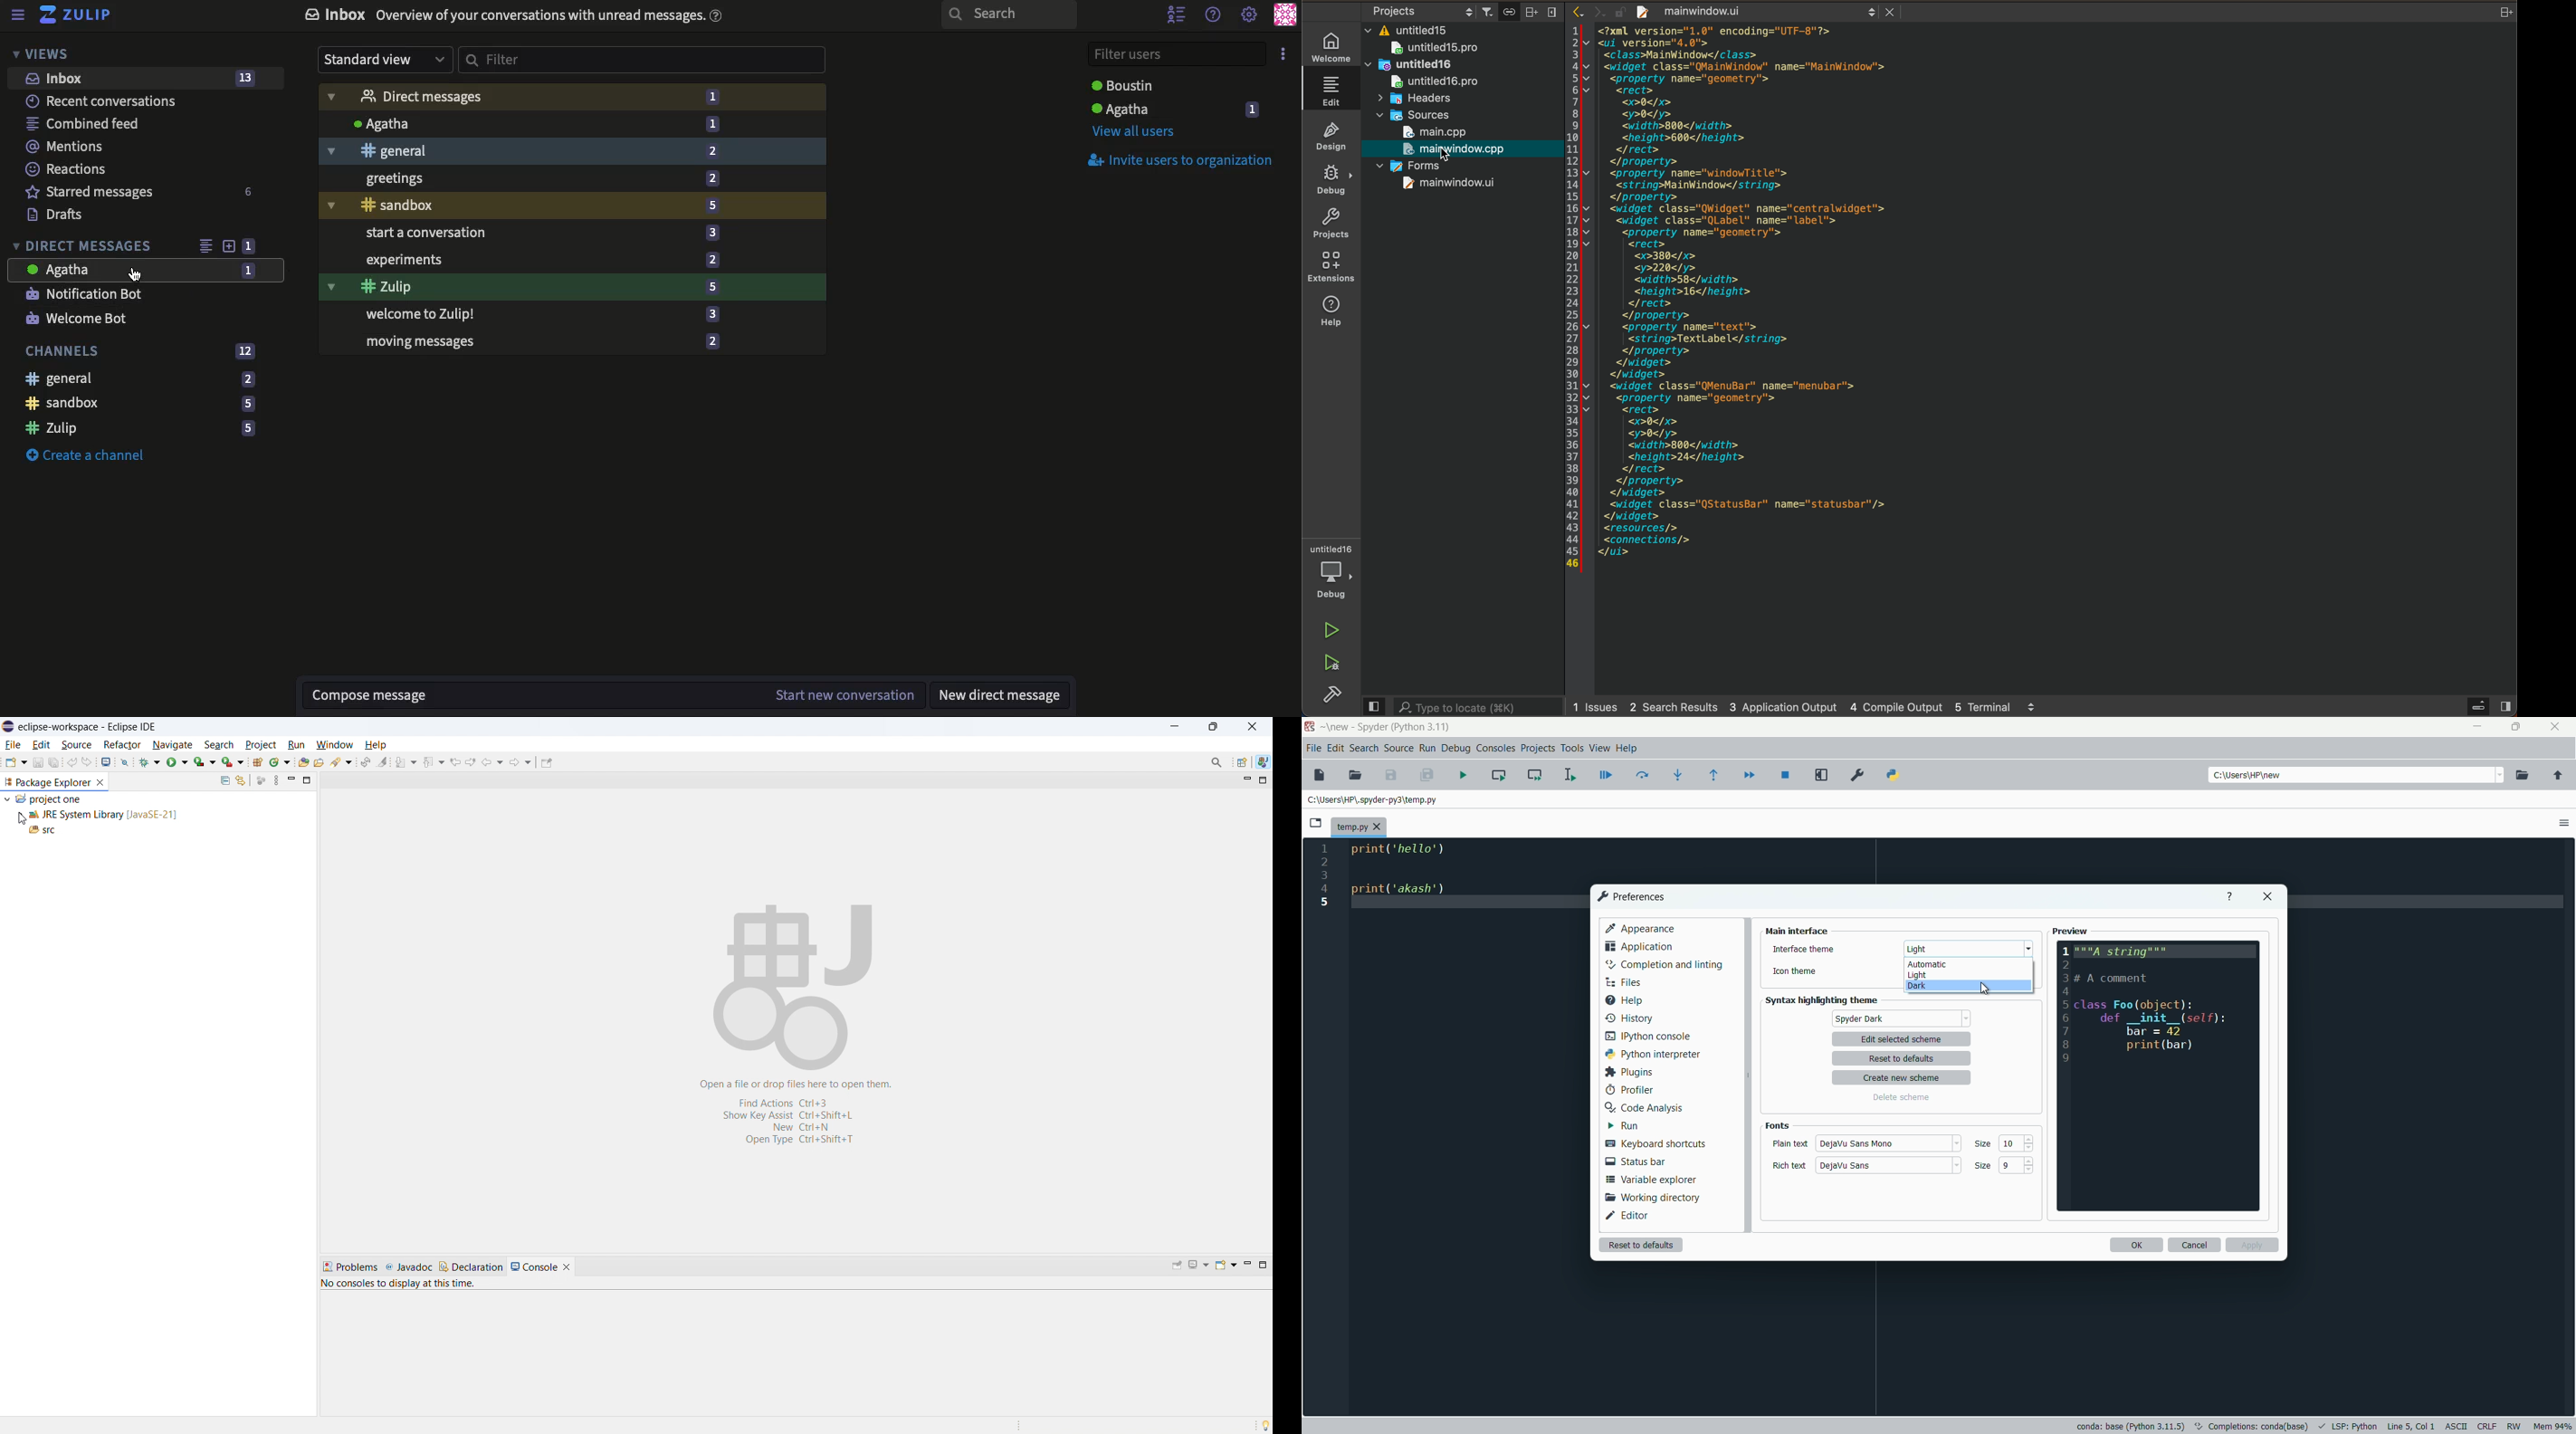 Image resolution: width=2576 pixels, height=1456 pixels. What do you see at coordinates (125, 761) in the screenshot?
I see `skip all breakpoints` at bounding box center [125, 761].